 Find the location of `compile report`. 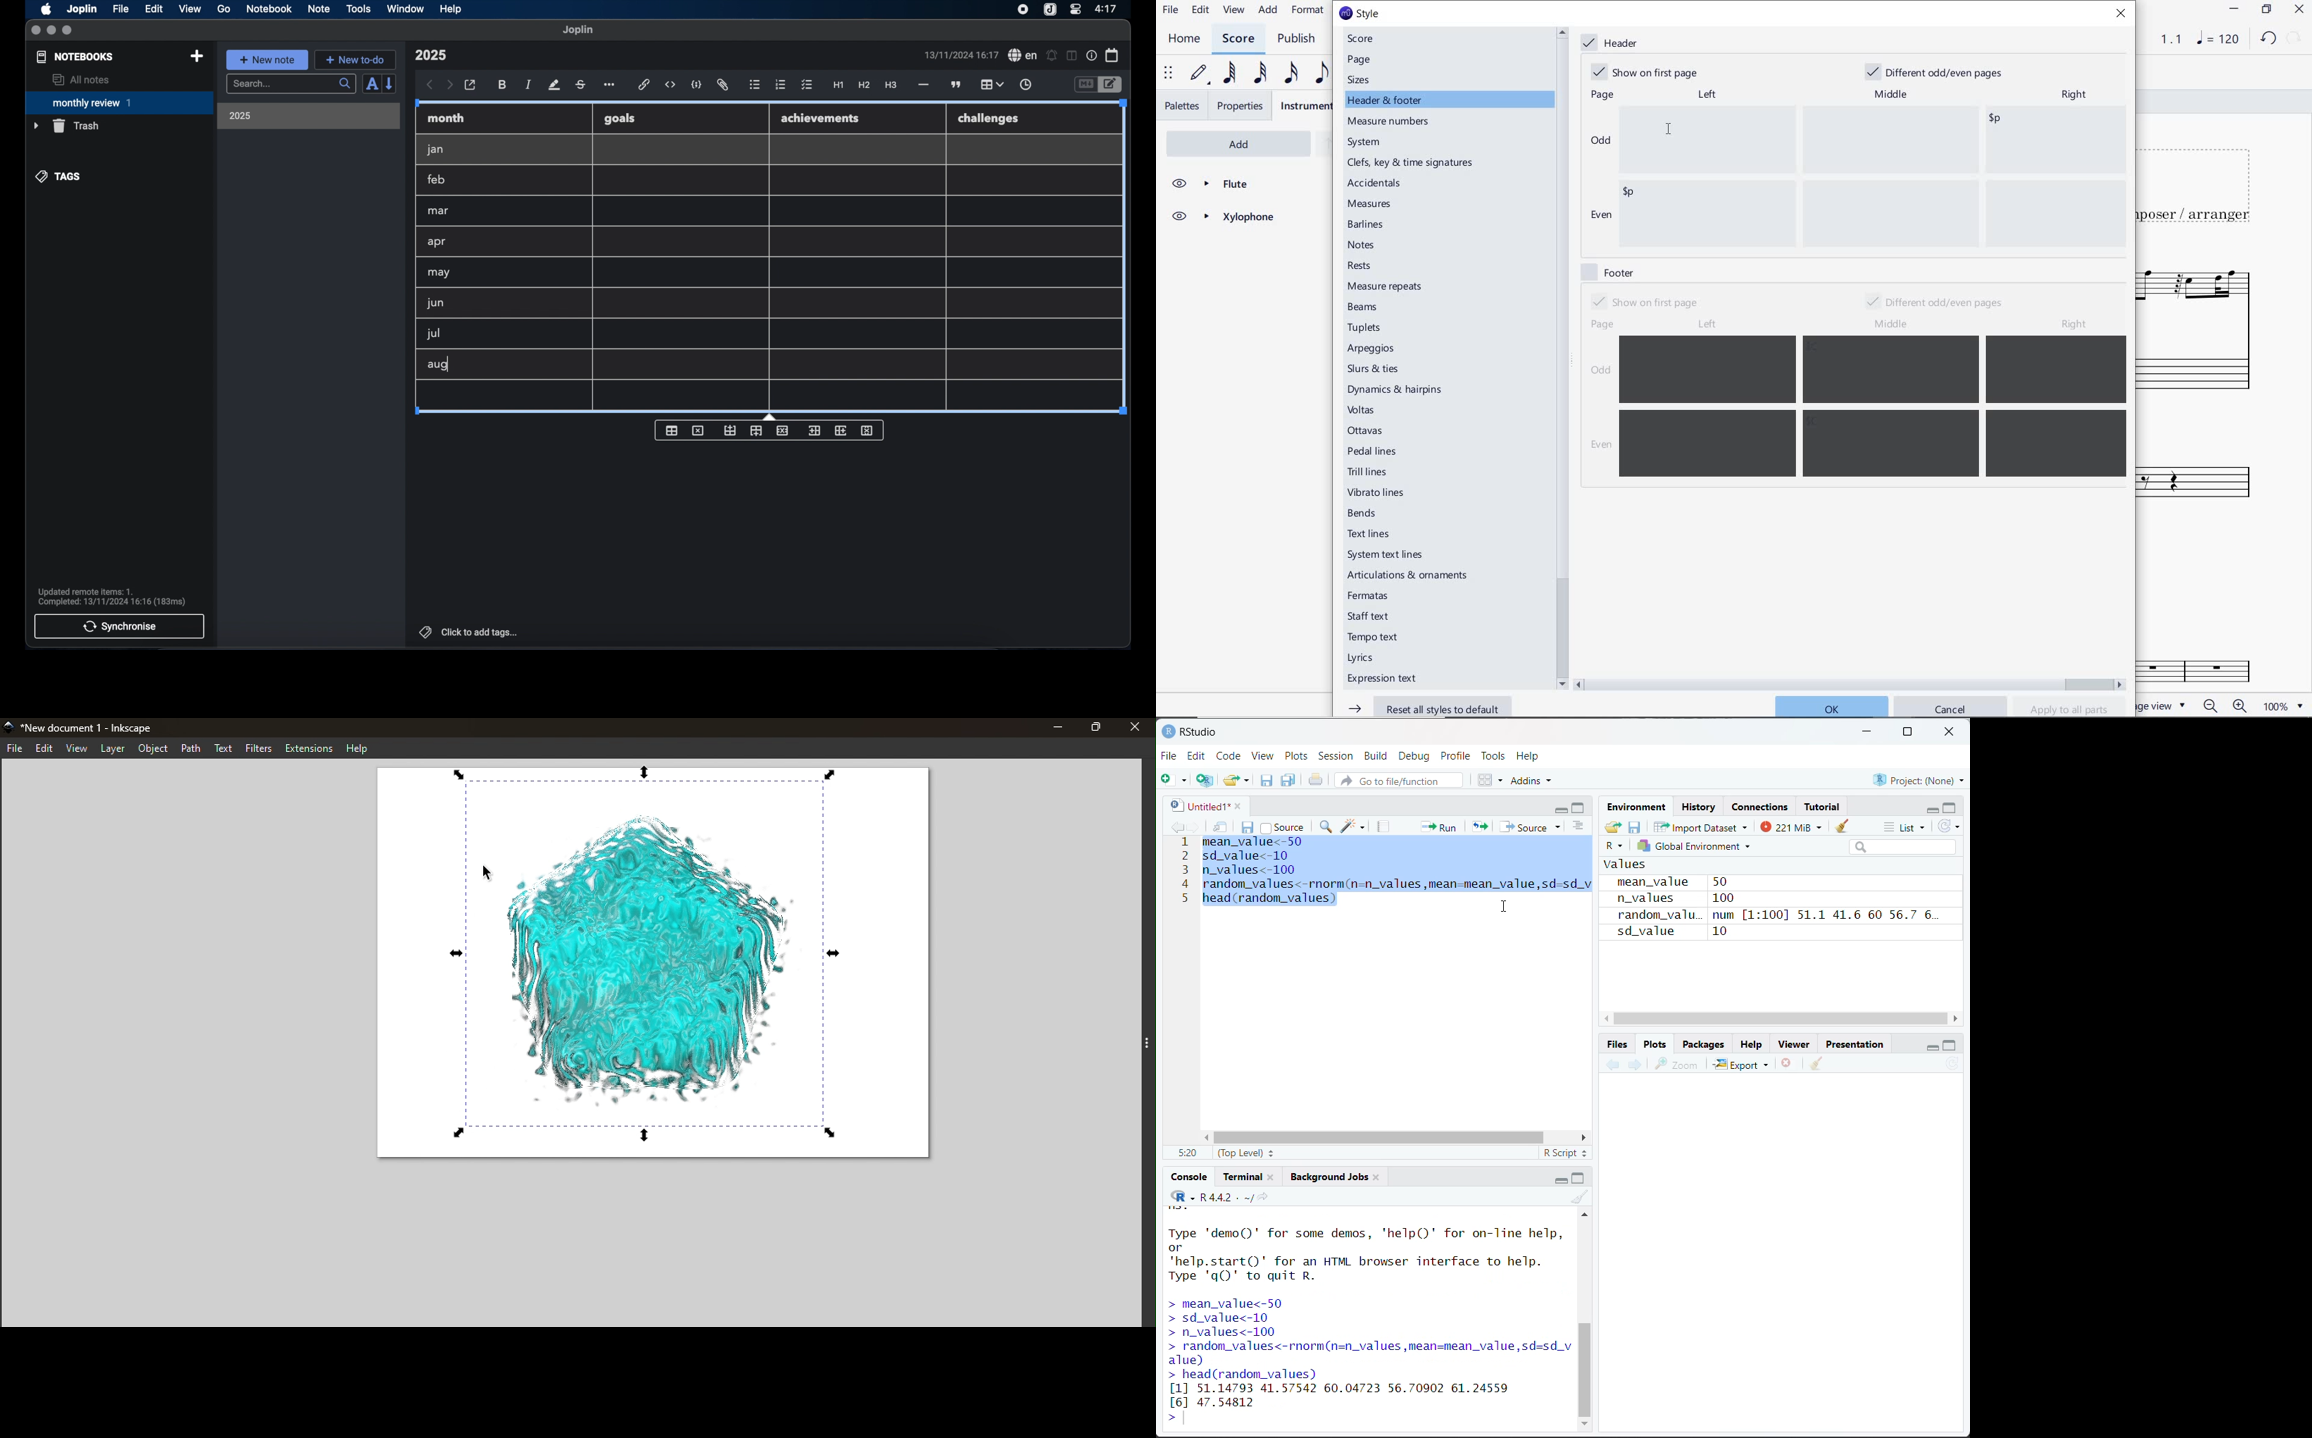

compile report is located at coordinates (1385, 826).